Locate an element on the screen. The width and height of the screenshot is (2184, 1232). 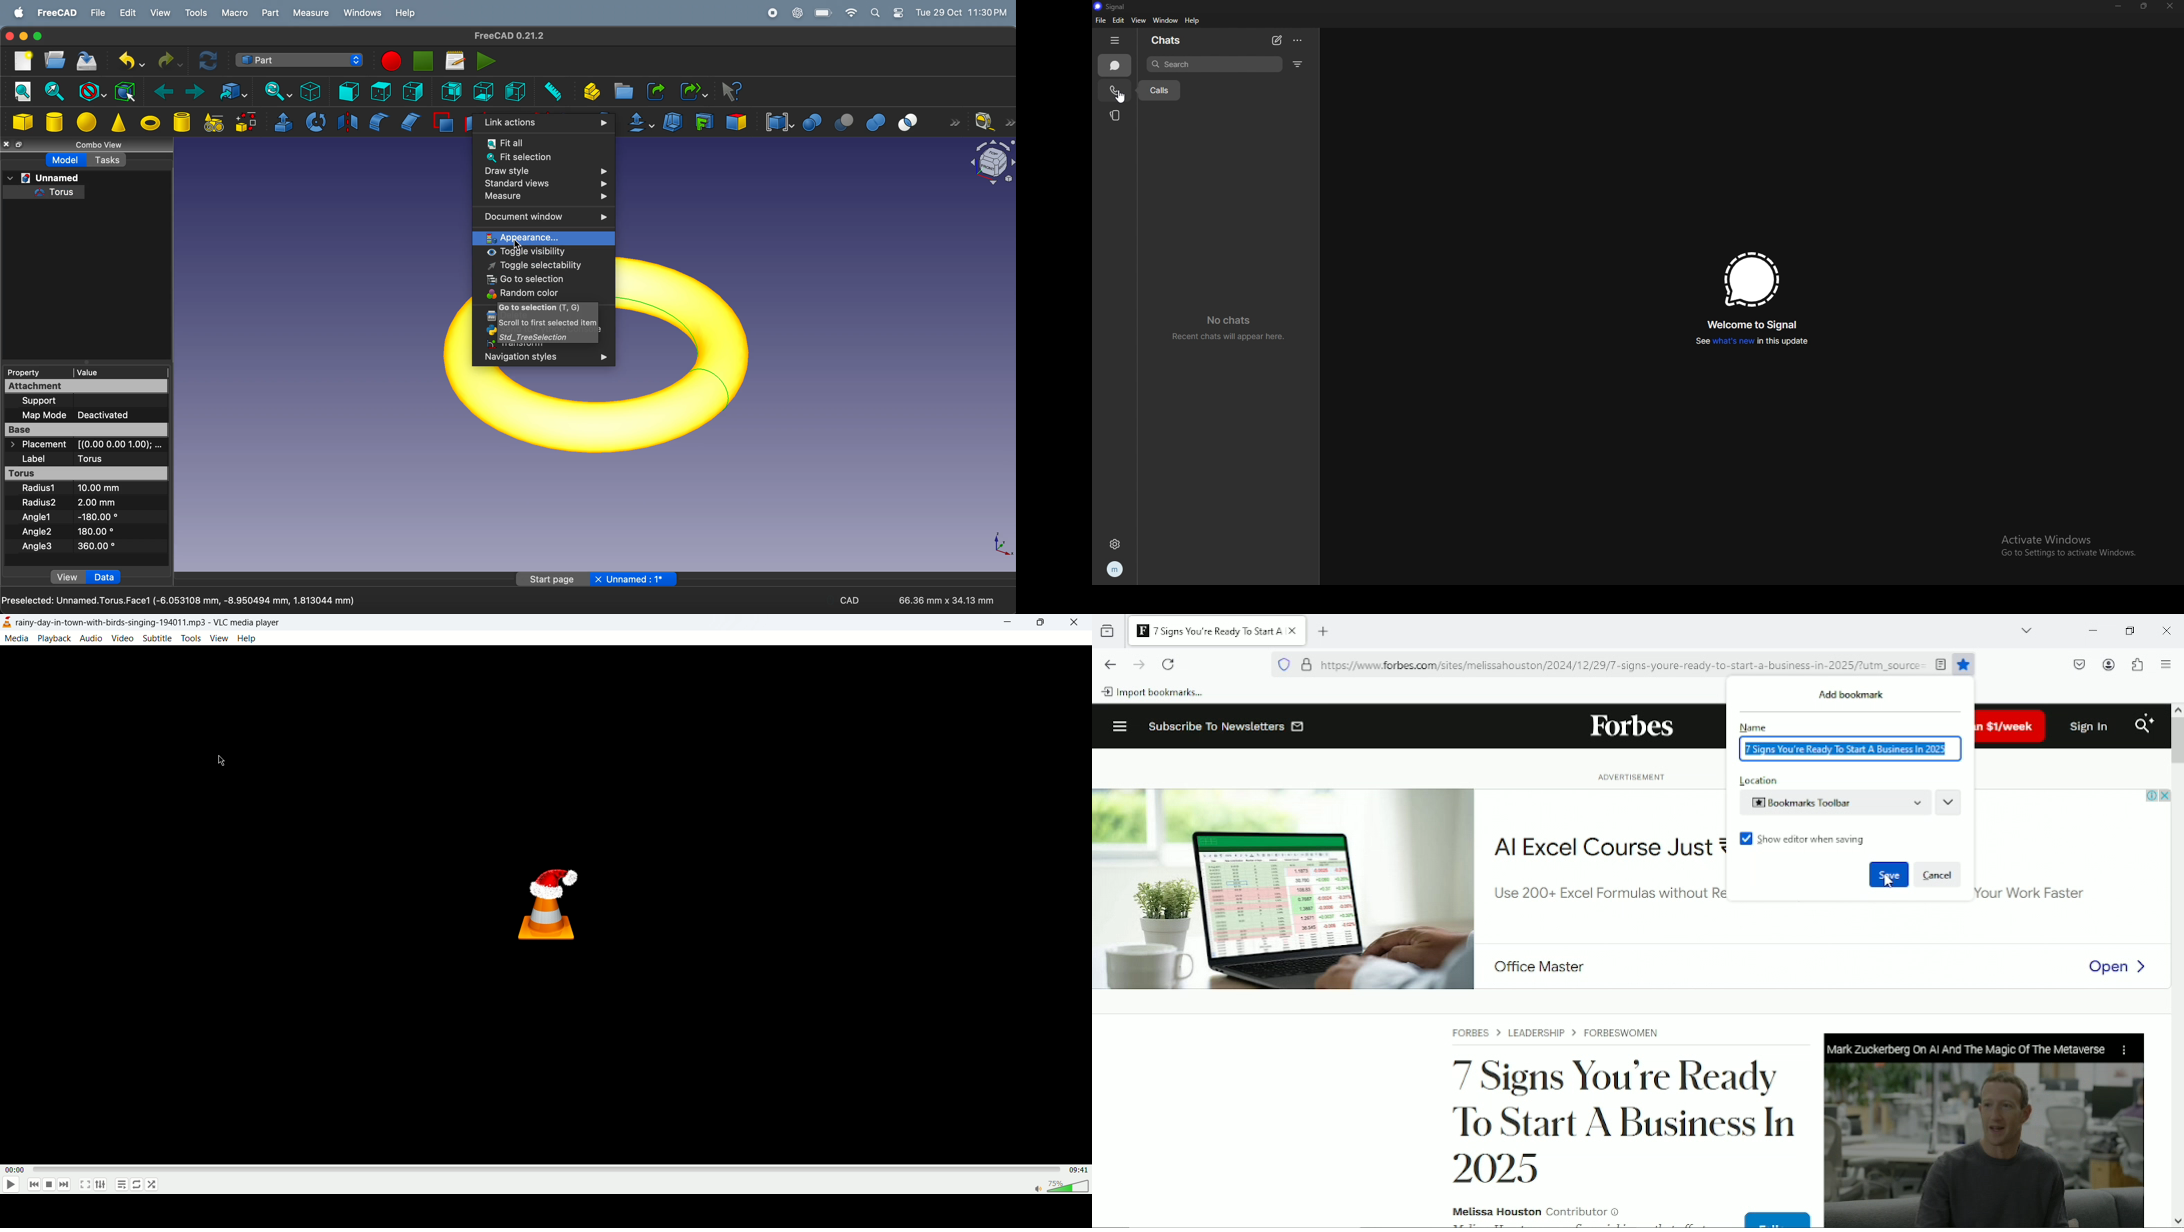
label torus is located at coordinates (71, 459).